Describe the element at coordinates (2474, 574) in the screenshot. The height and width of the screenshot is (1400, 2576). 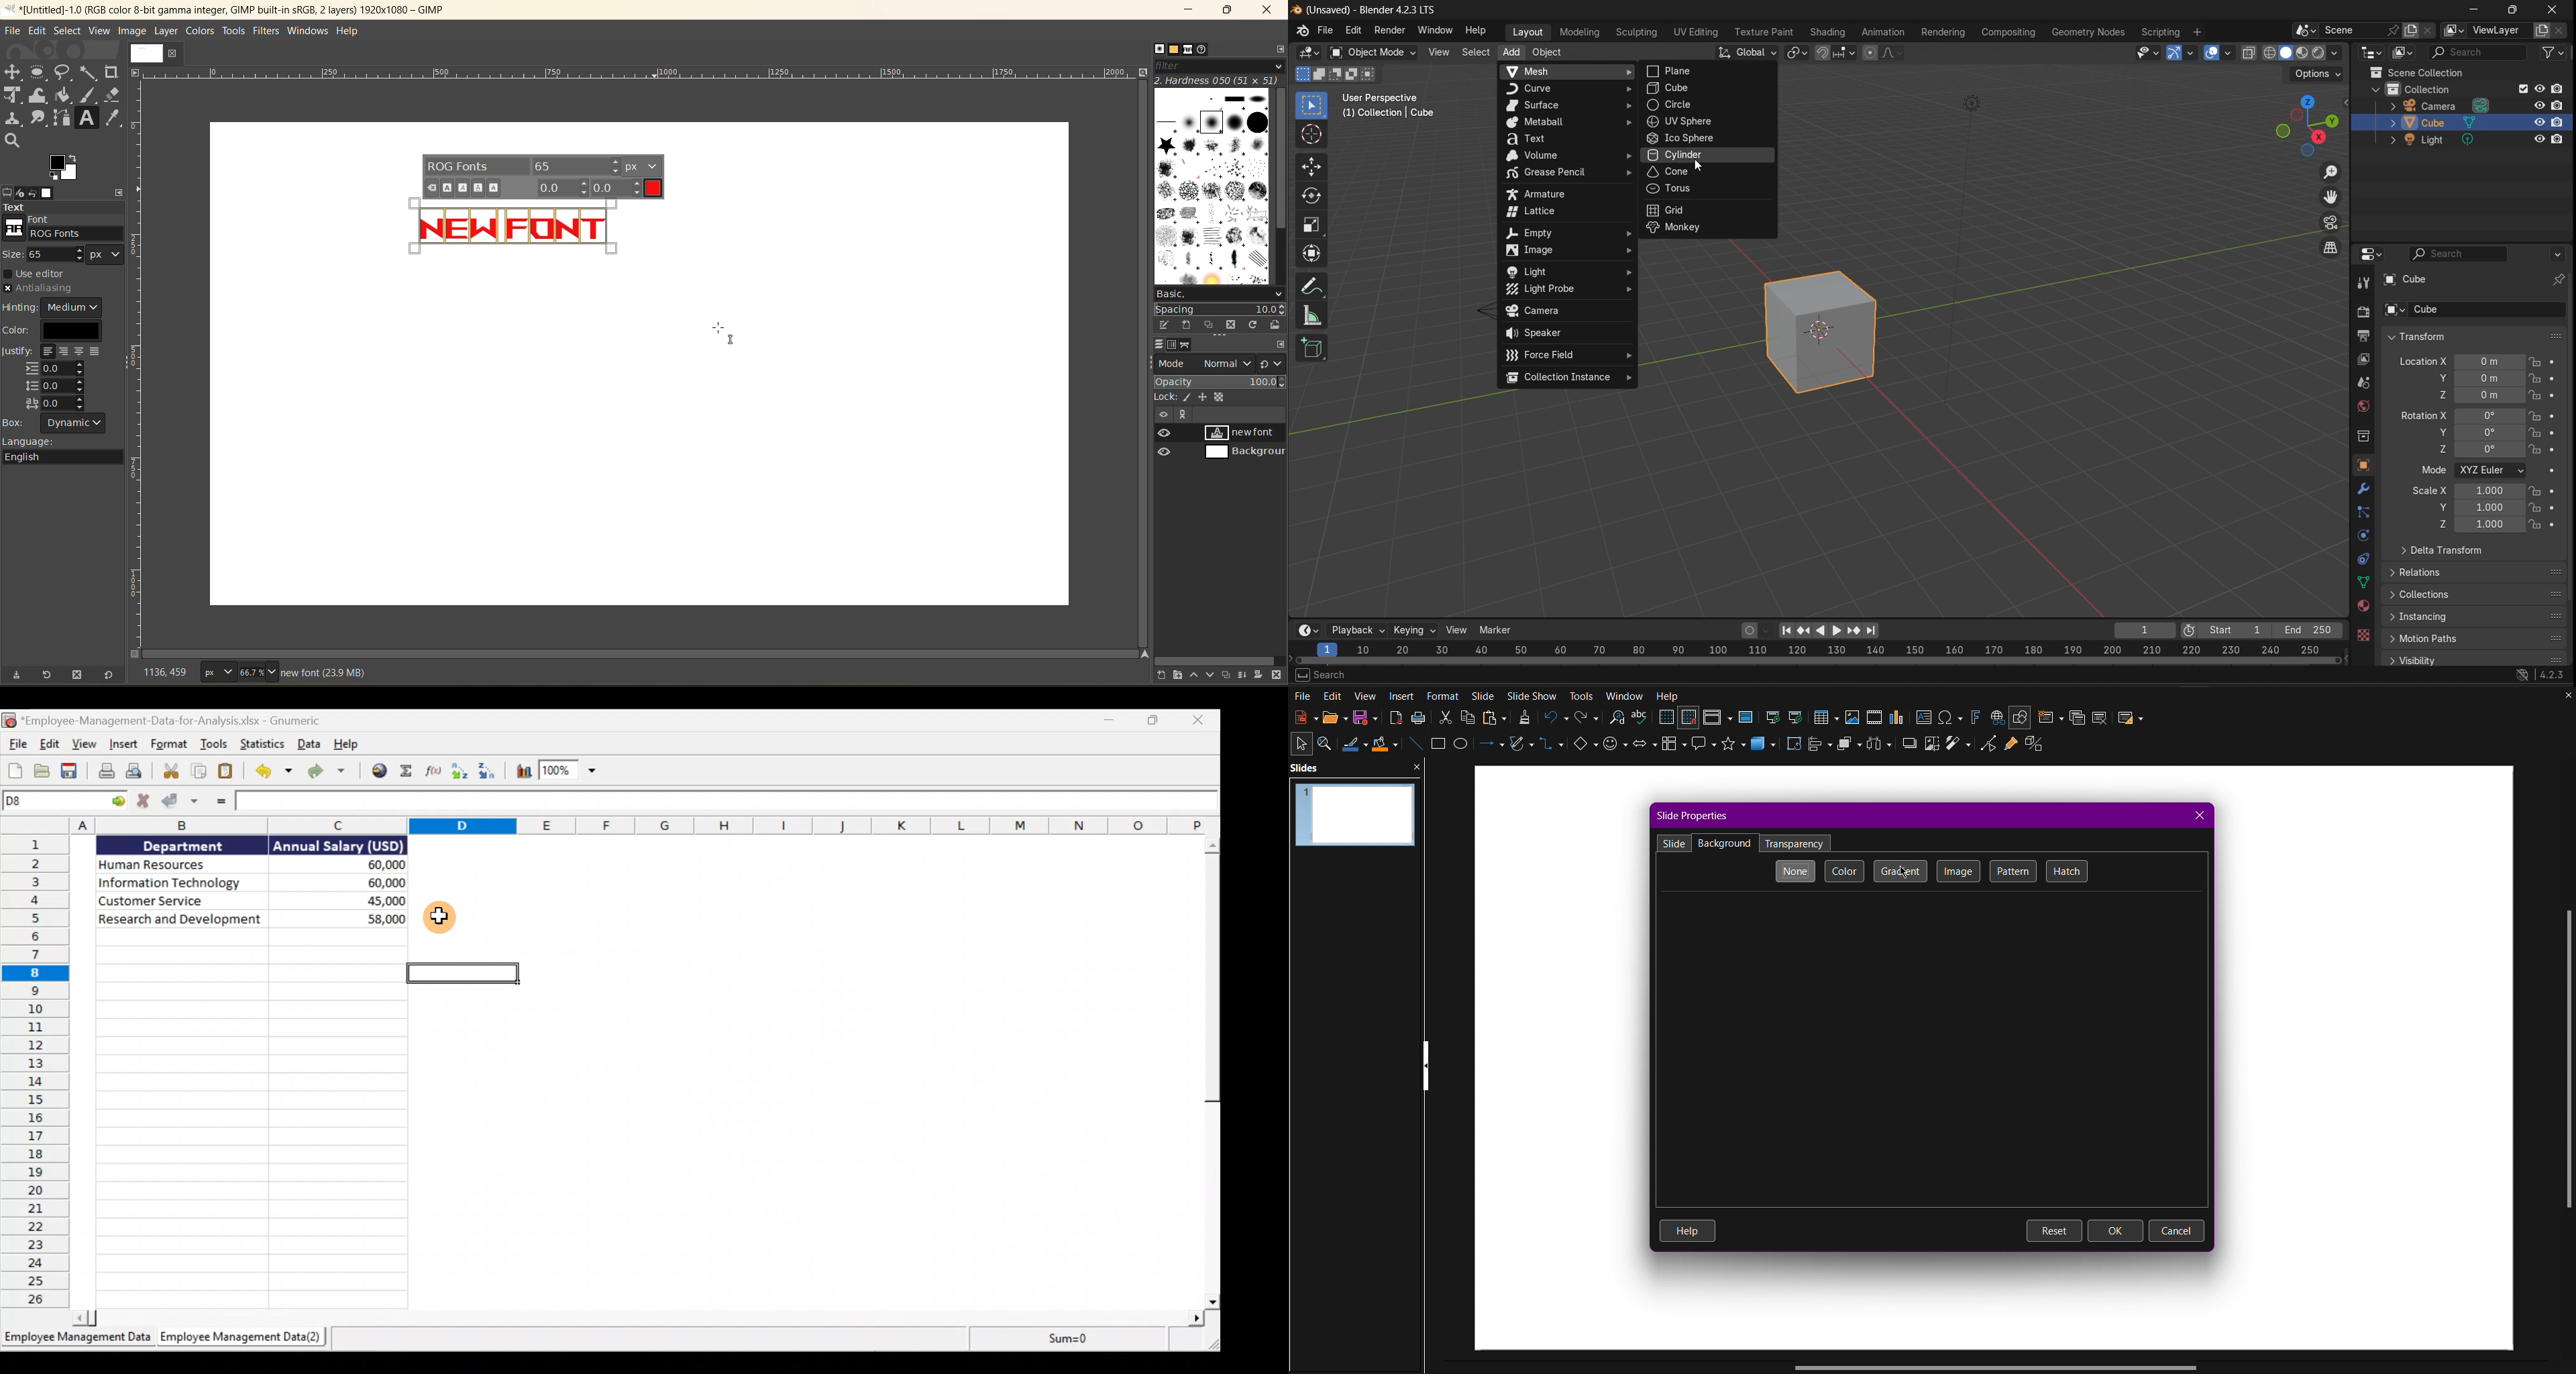
I see `relations` at that location.